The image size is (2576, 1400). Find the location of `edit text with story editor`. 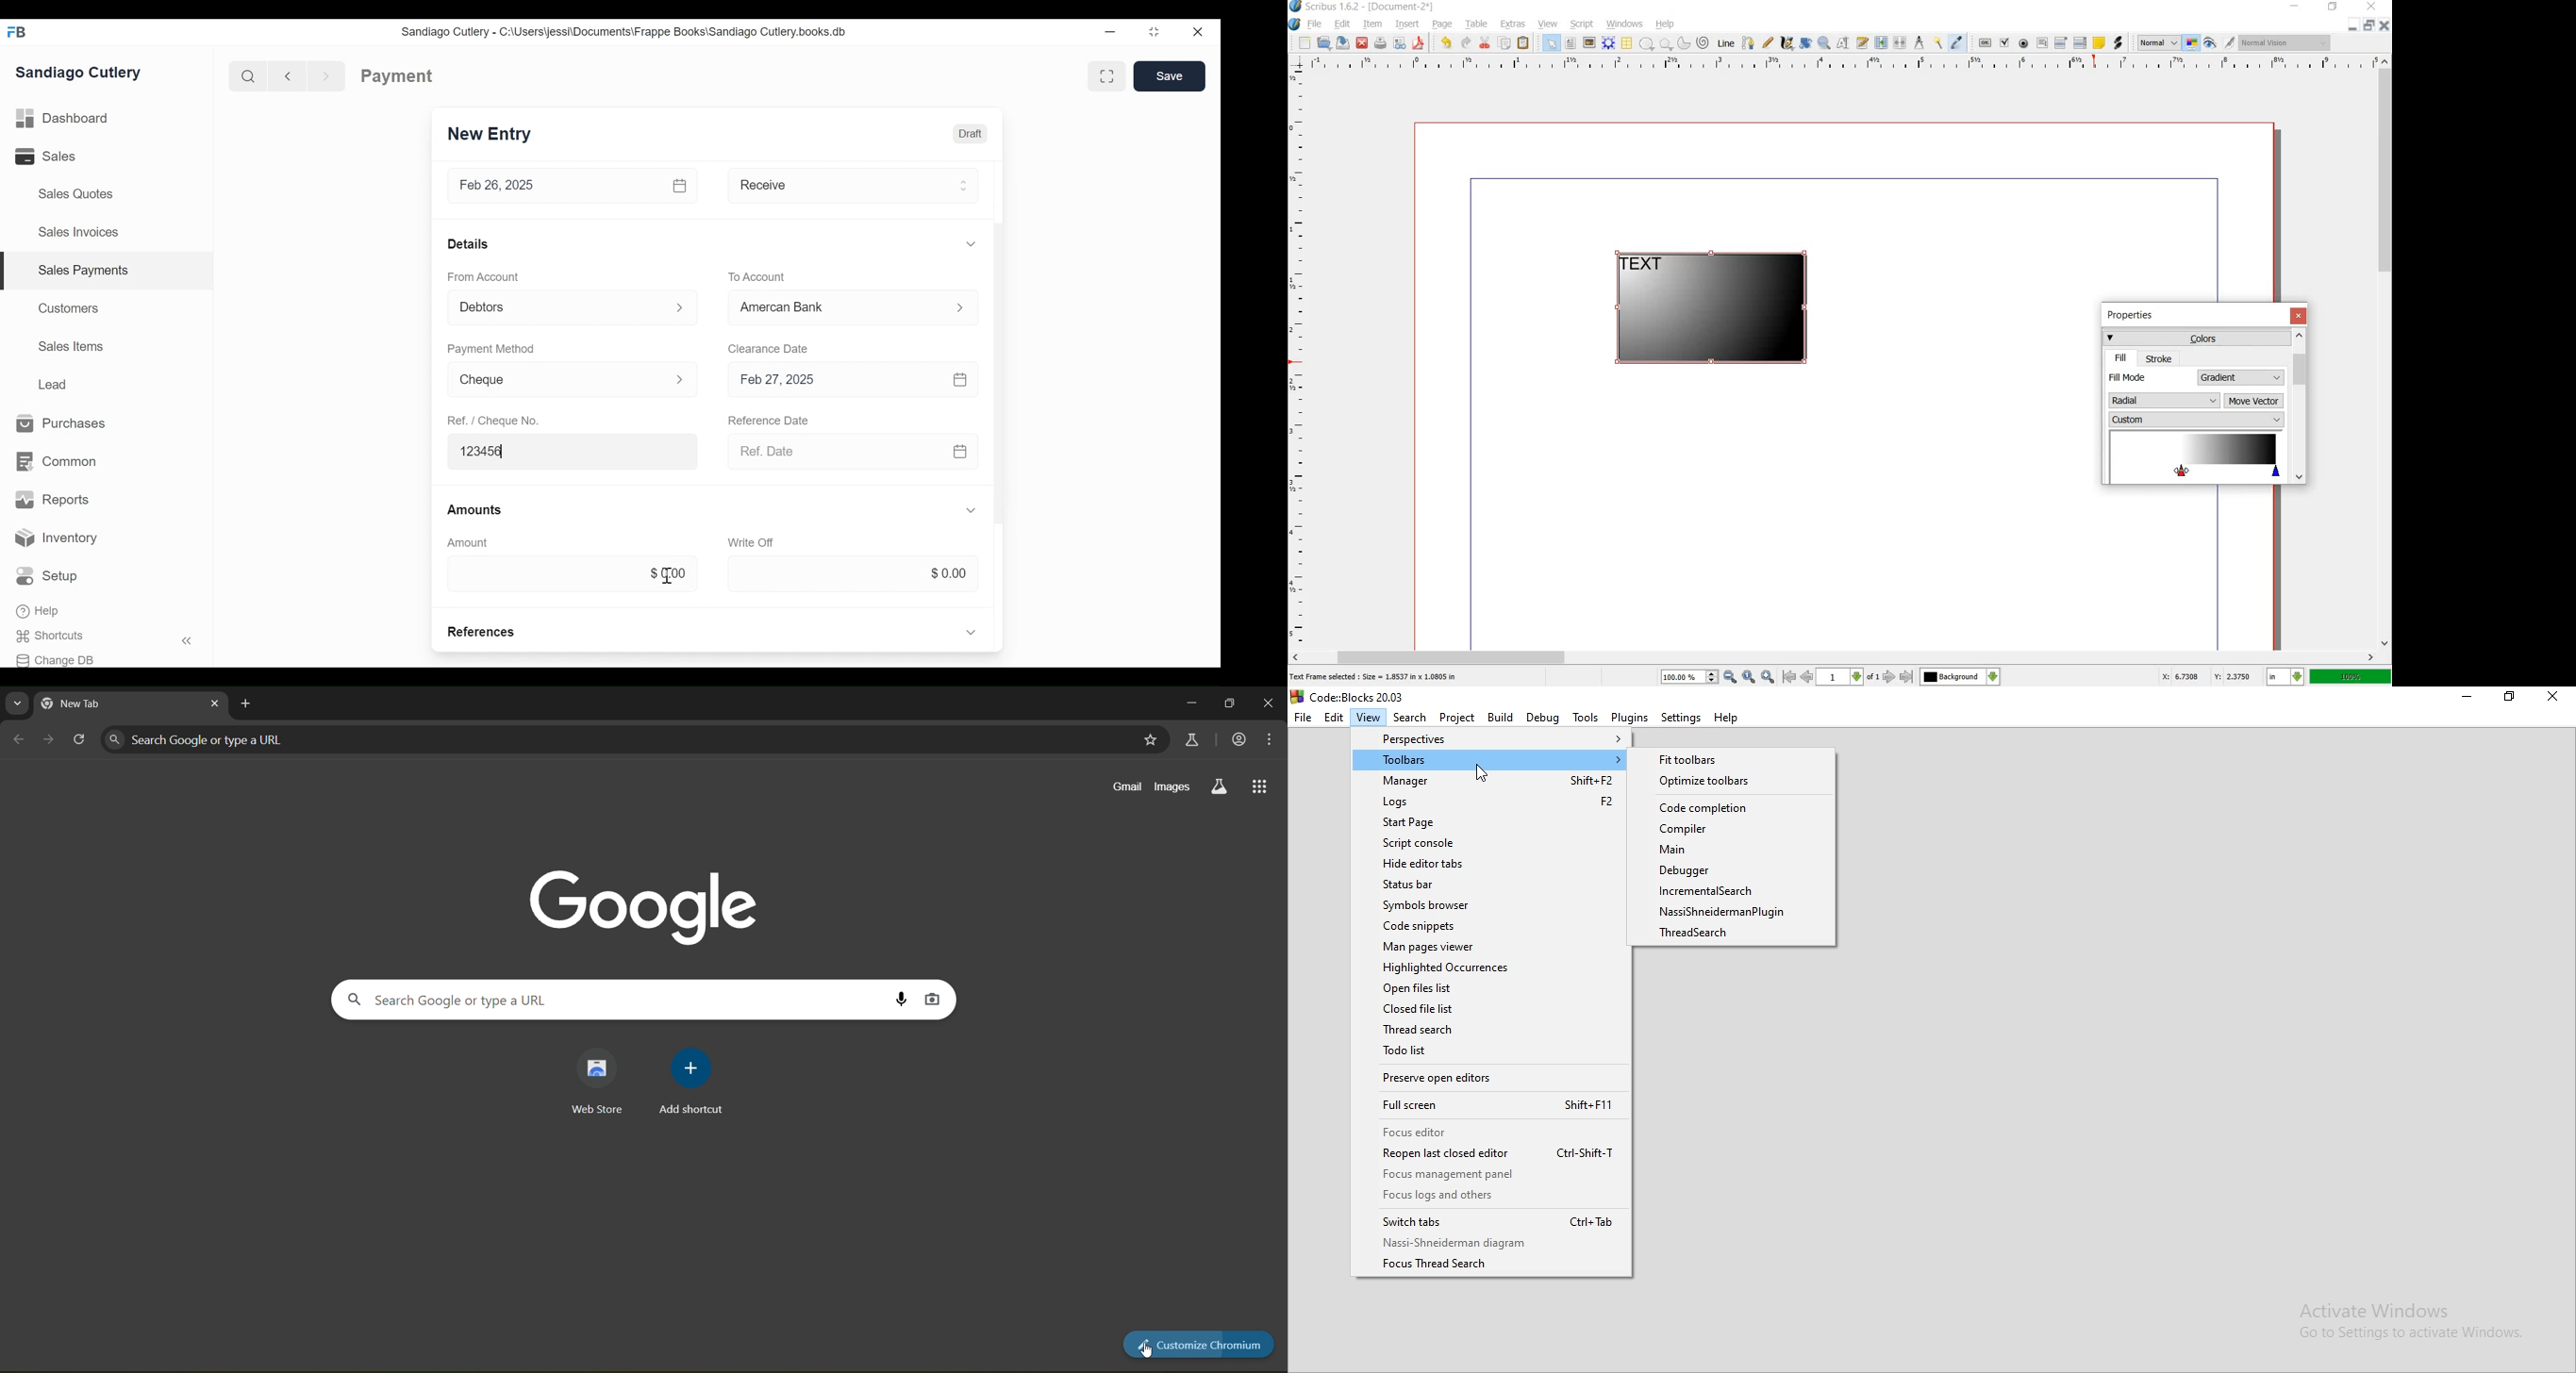

edit text with story editor is located at coordinates (1862, 43).